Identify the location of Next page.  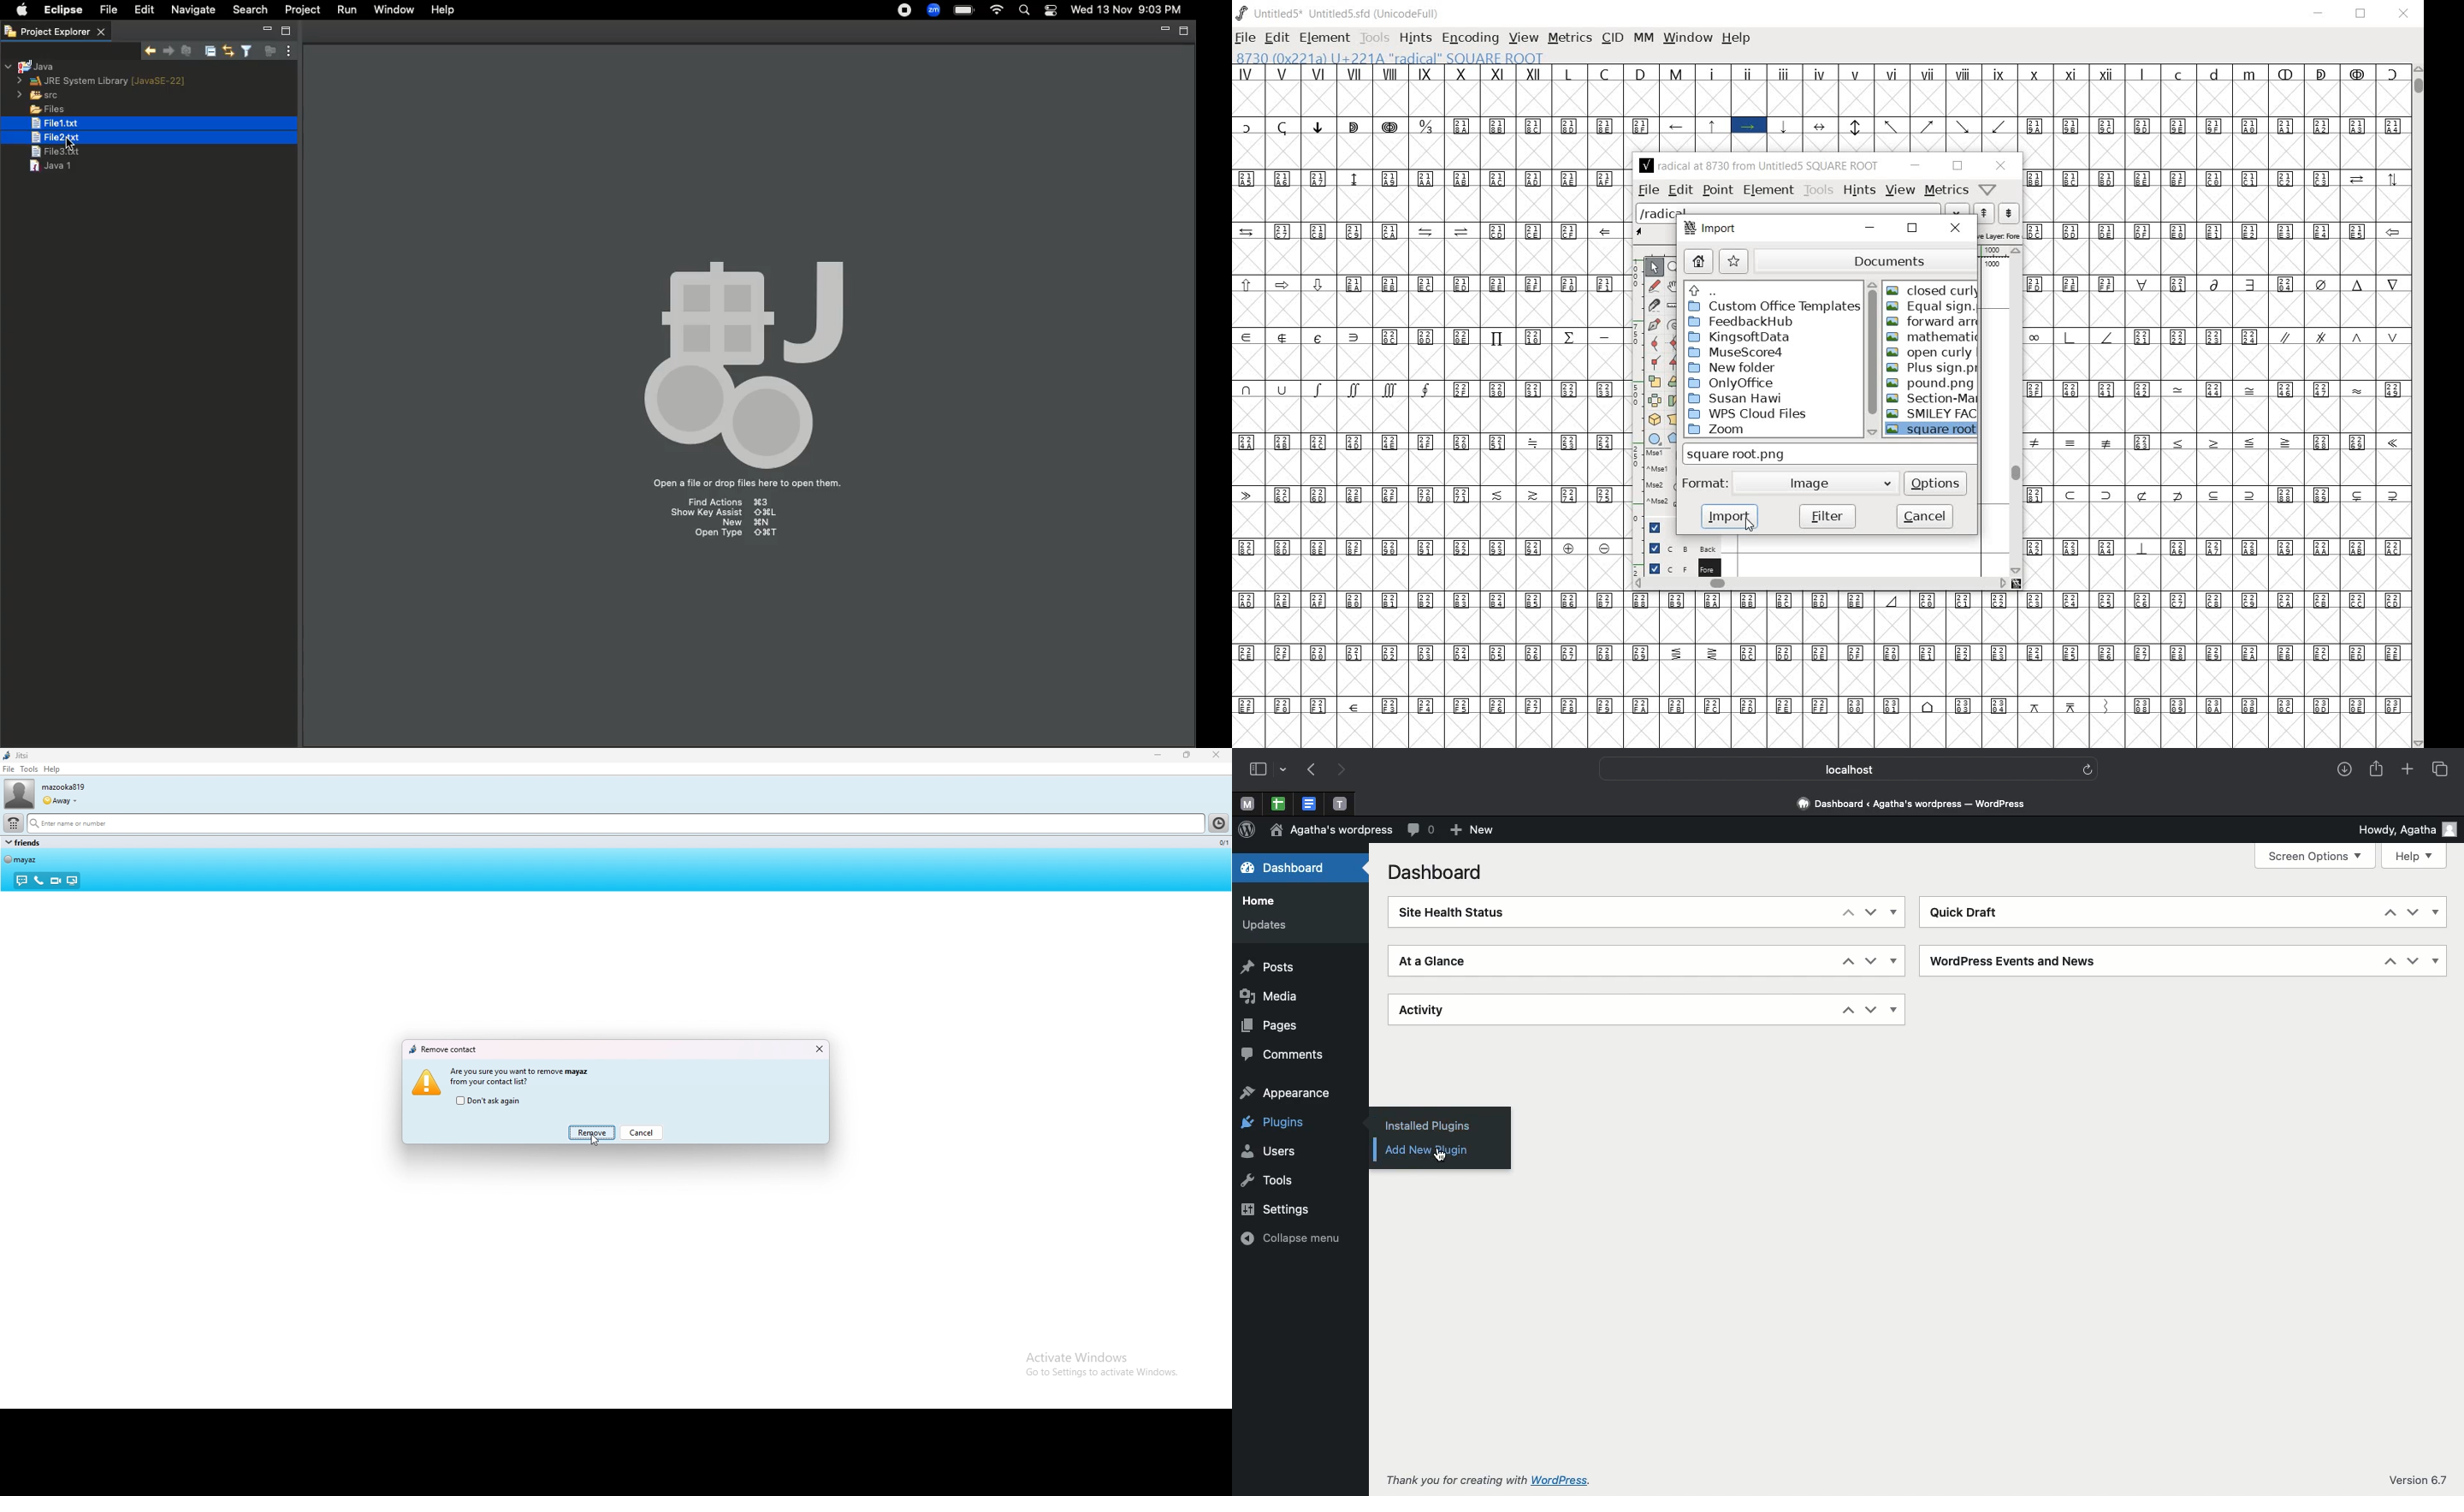
(1344, 770).